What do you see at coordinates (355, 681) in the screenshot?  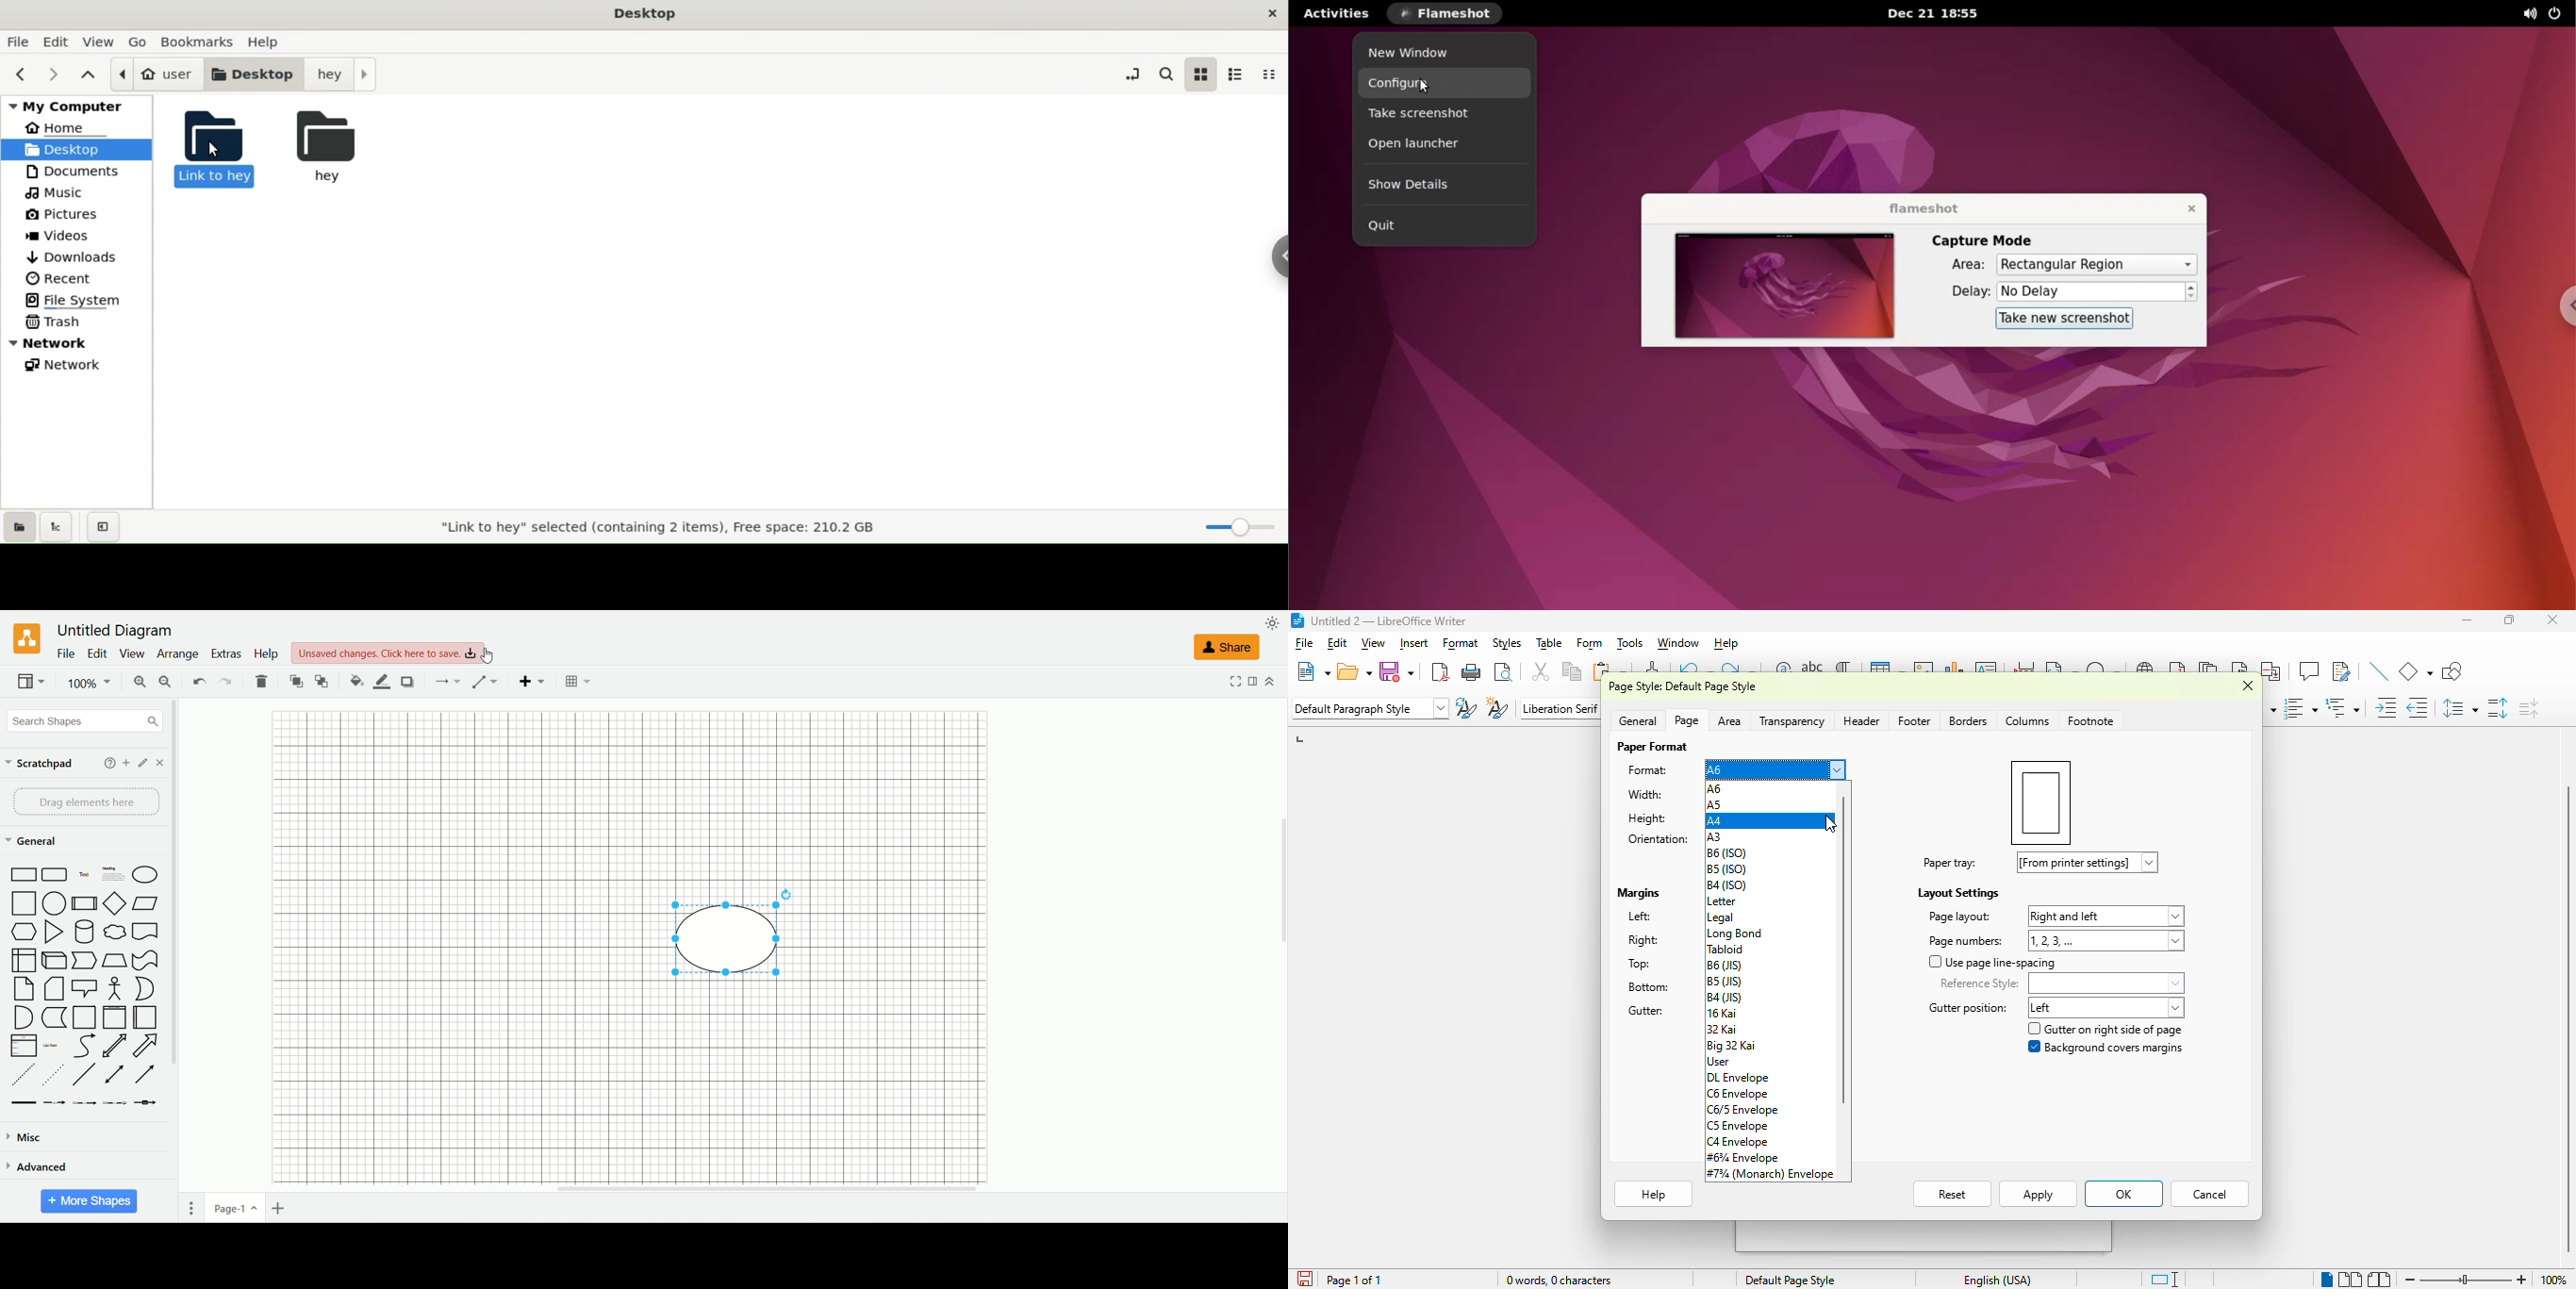 I see `fill color` at bounding box center [355, 681].